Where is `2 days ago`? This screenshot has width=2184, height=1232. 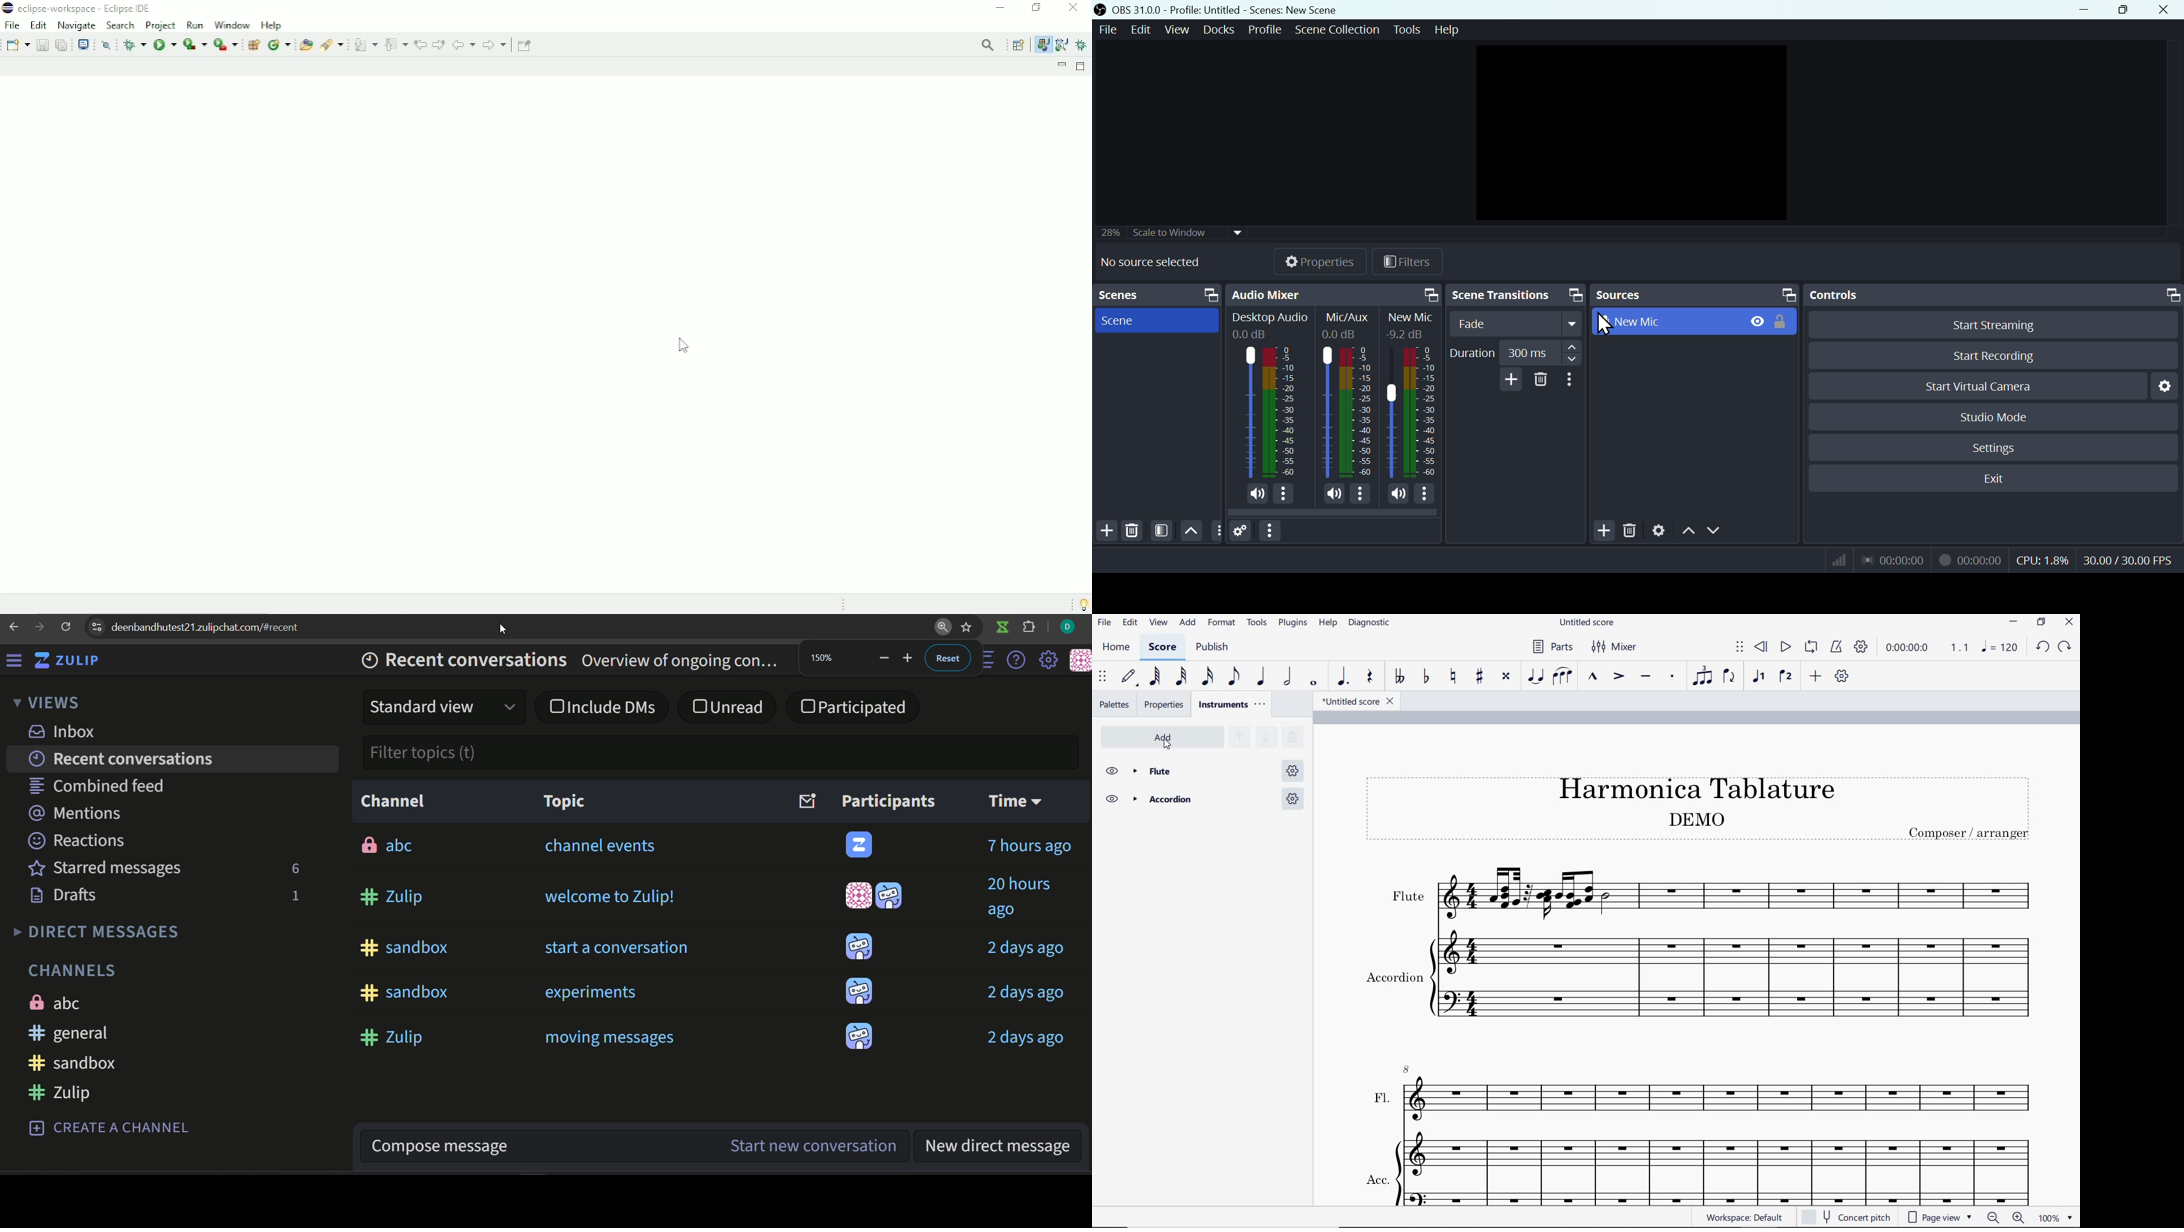 2 days ago is located at coordinates (1025, 949).